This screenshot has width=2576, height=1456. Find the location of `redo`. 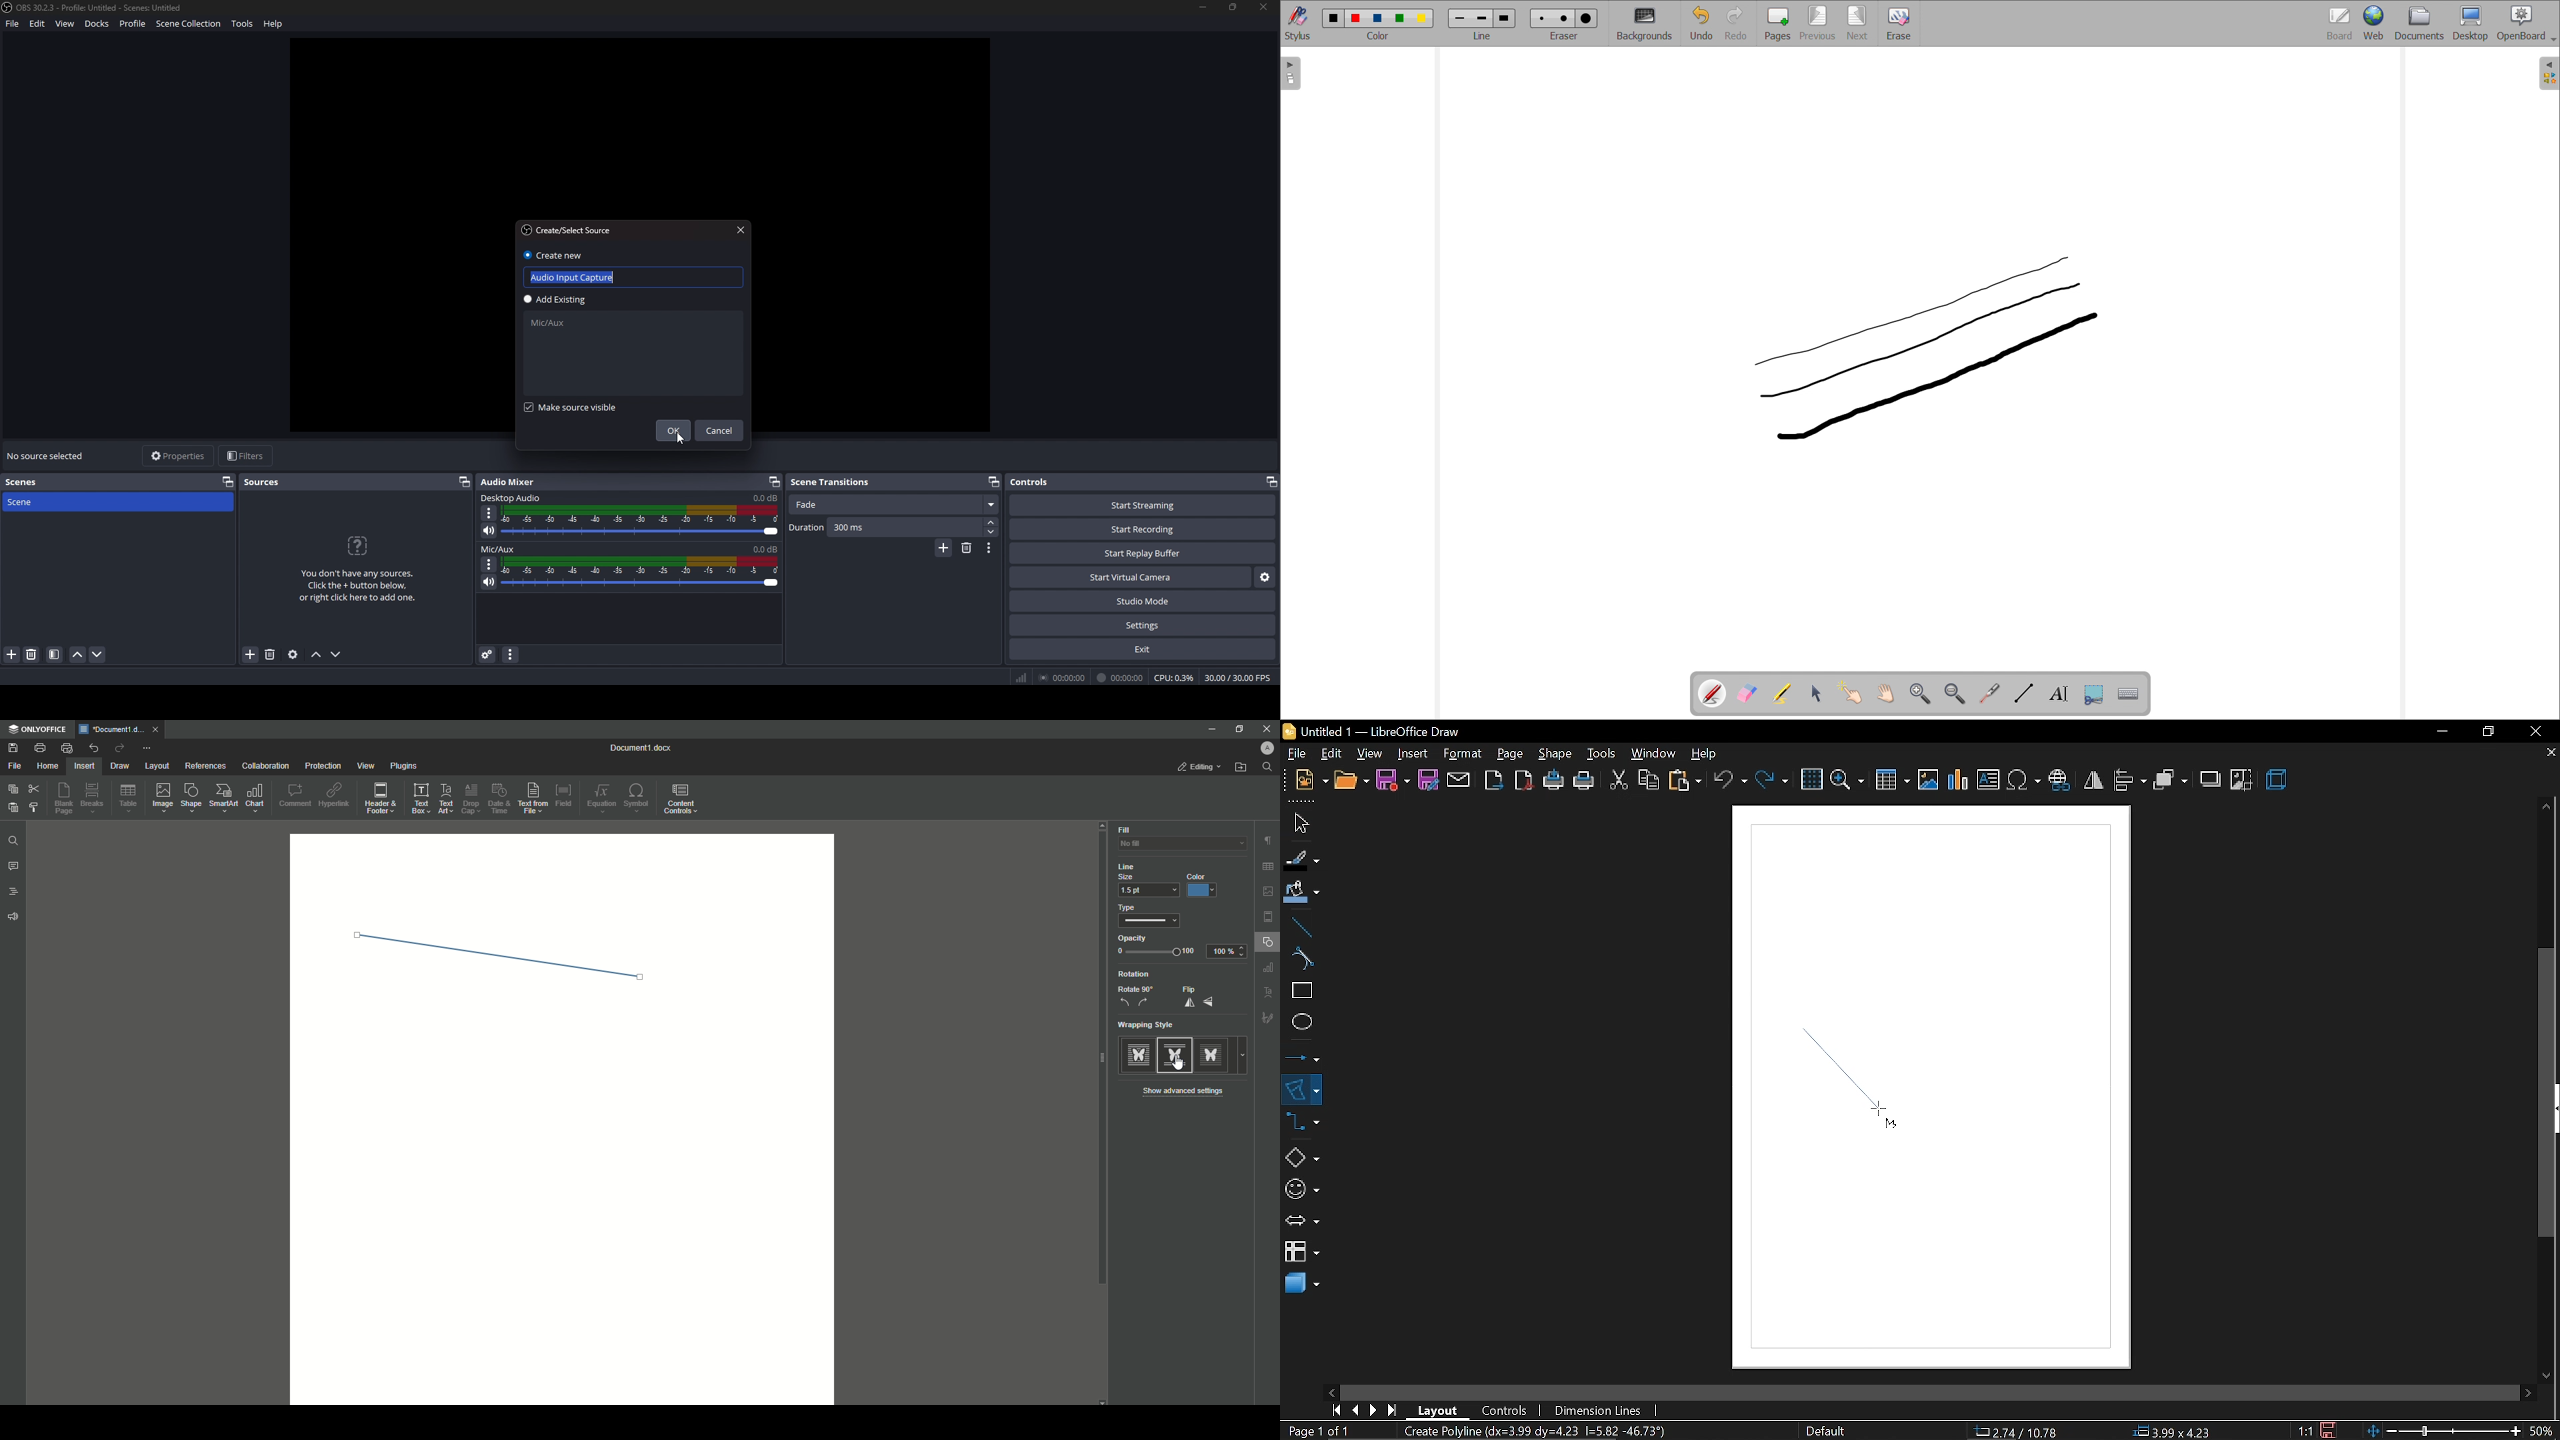

redo is located at coordinates (1771, 778).